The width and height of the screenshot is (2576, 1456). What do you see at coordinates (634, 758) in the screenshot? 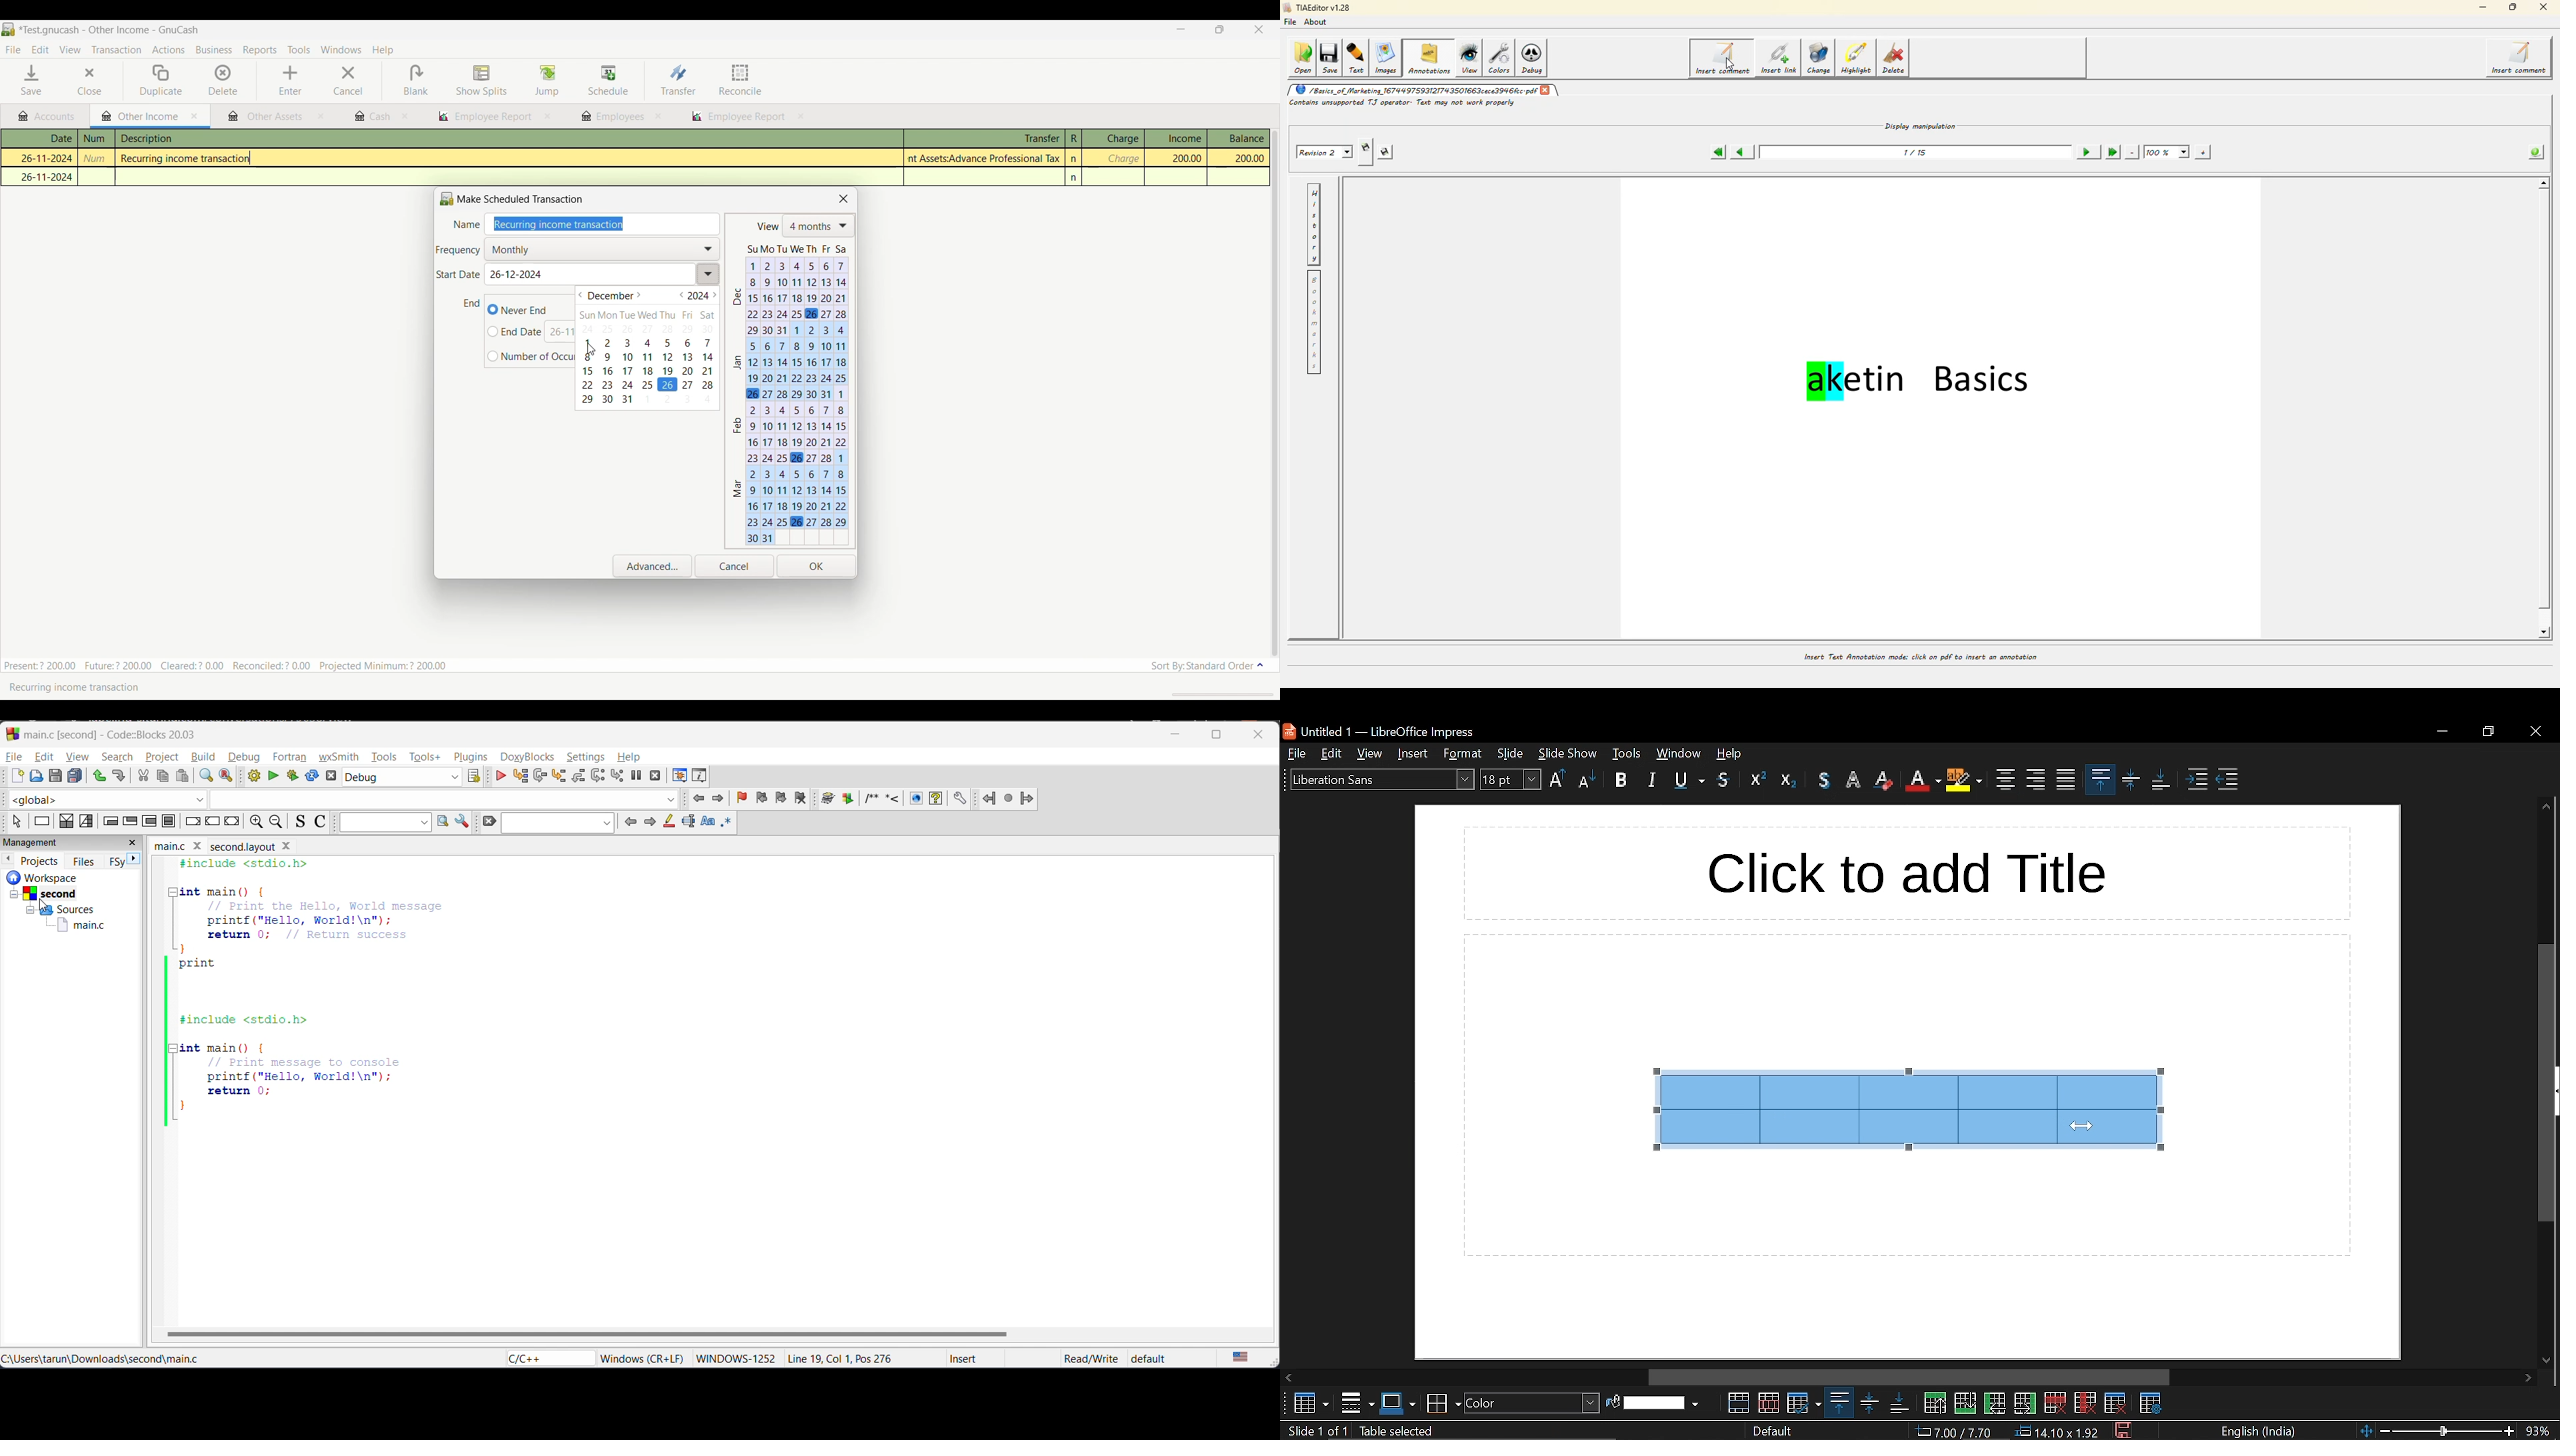
I see `help` at bounding box center [634, 758].